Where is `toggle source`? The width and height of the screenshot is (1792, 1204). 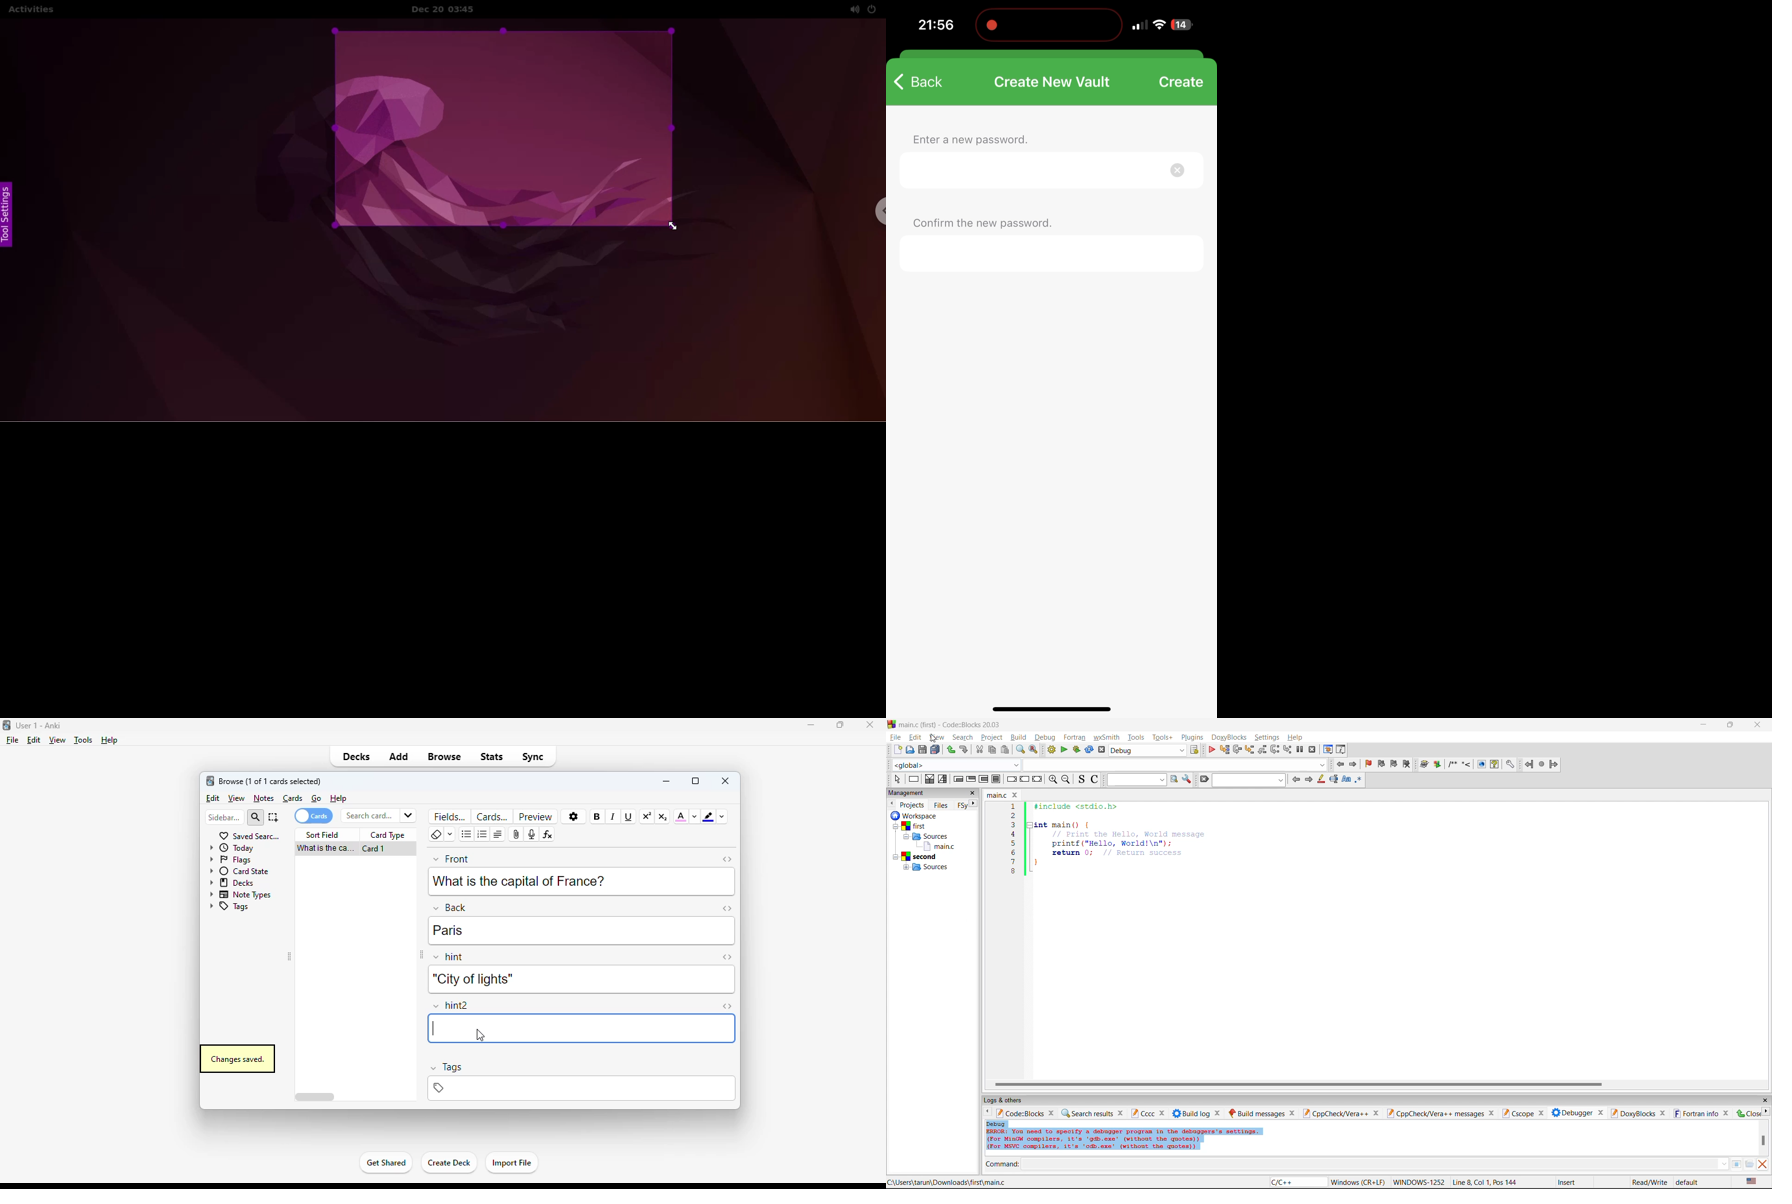
toggle source is located at coordinates (1081, 779).